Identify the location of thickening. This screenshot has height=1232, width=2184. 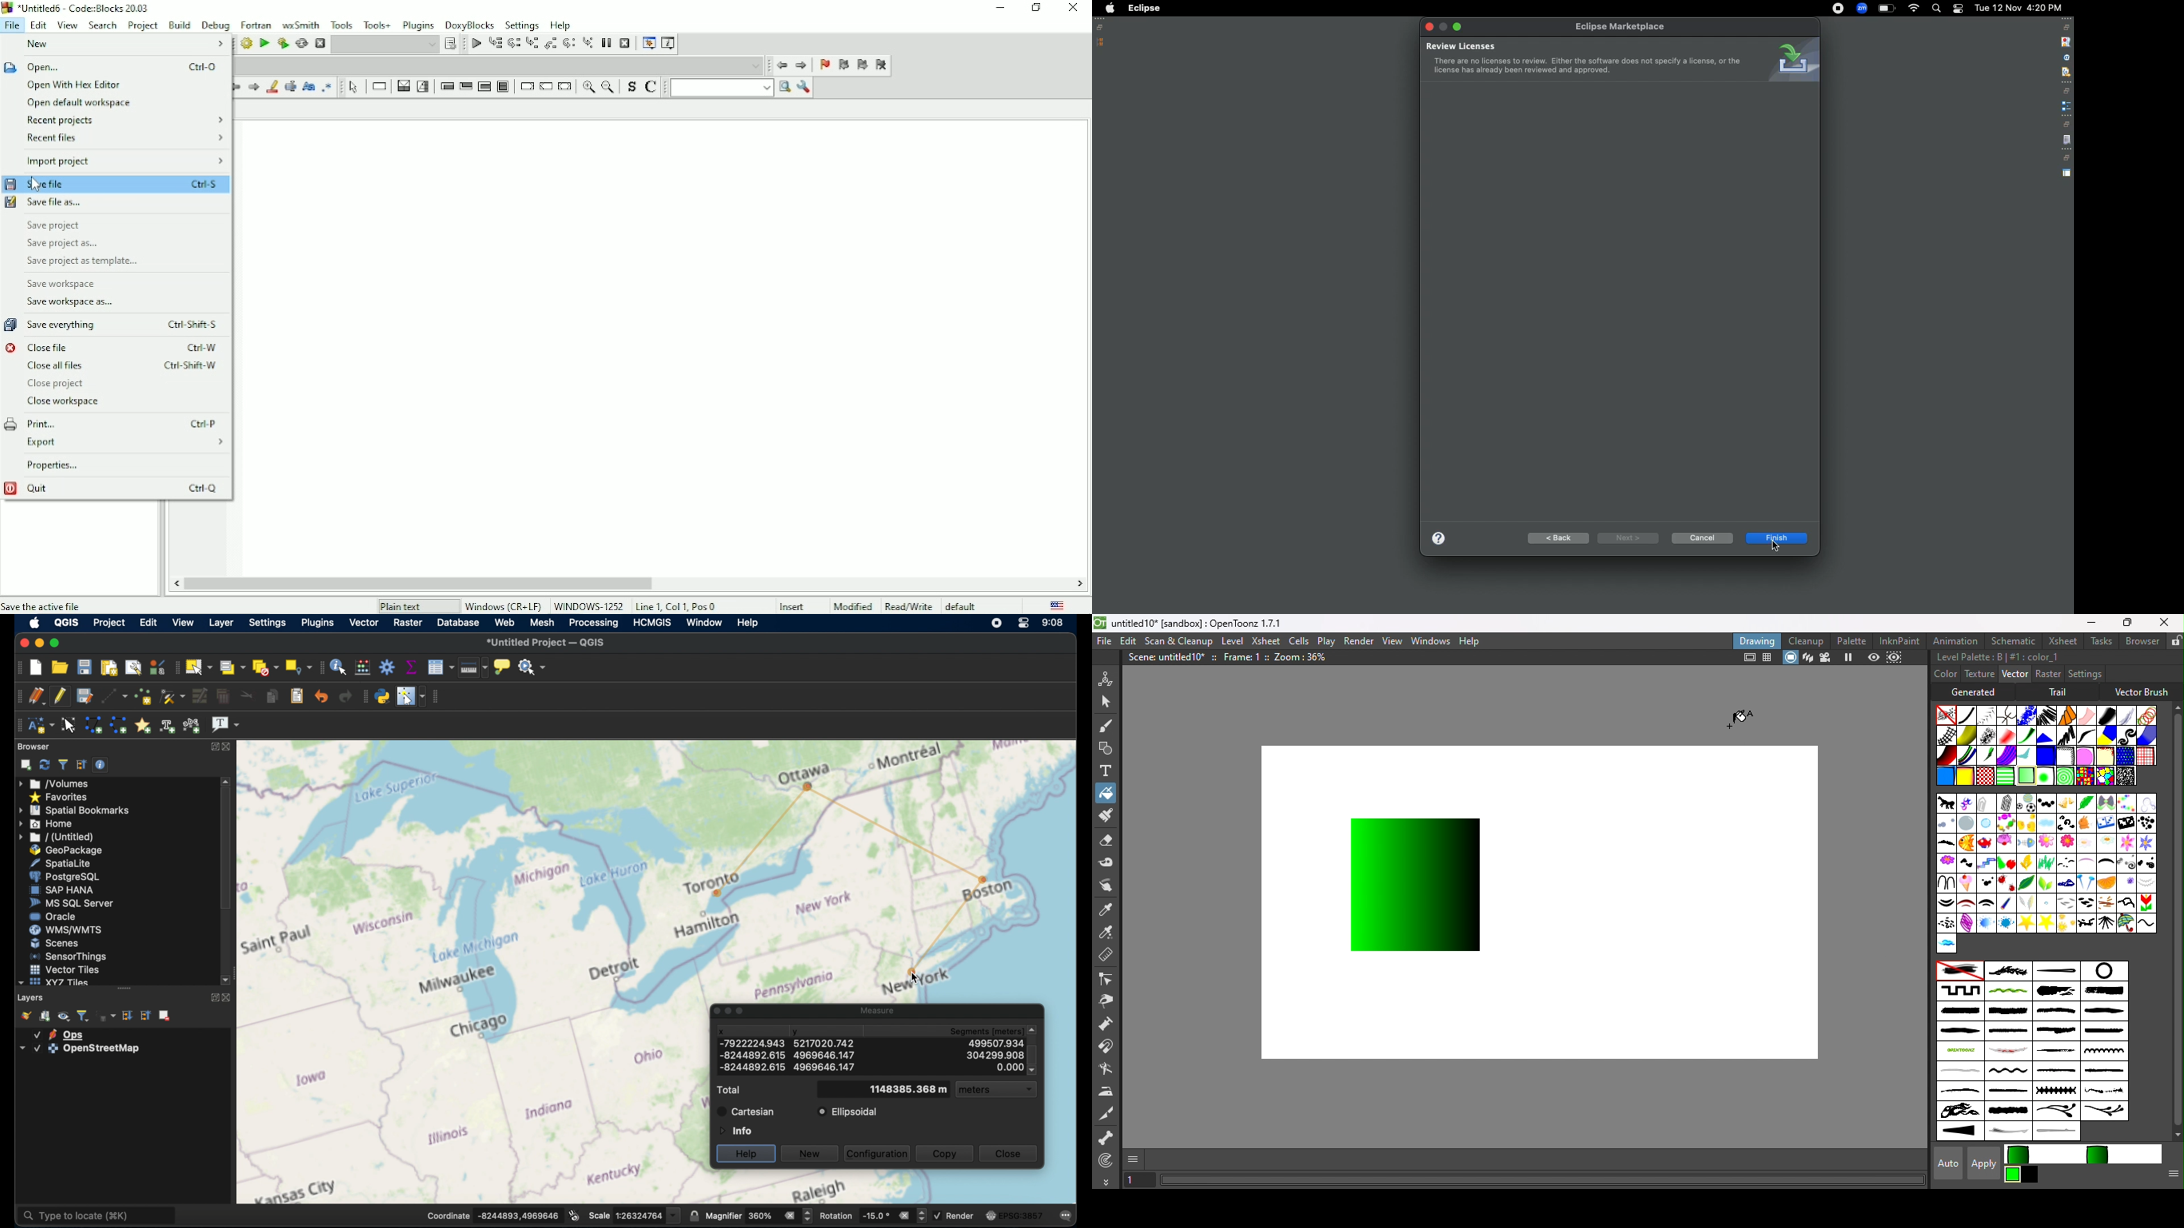
(1961, 1132).